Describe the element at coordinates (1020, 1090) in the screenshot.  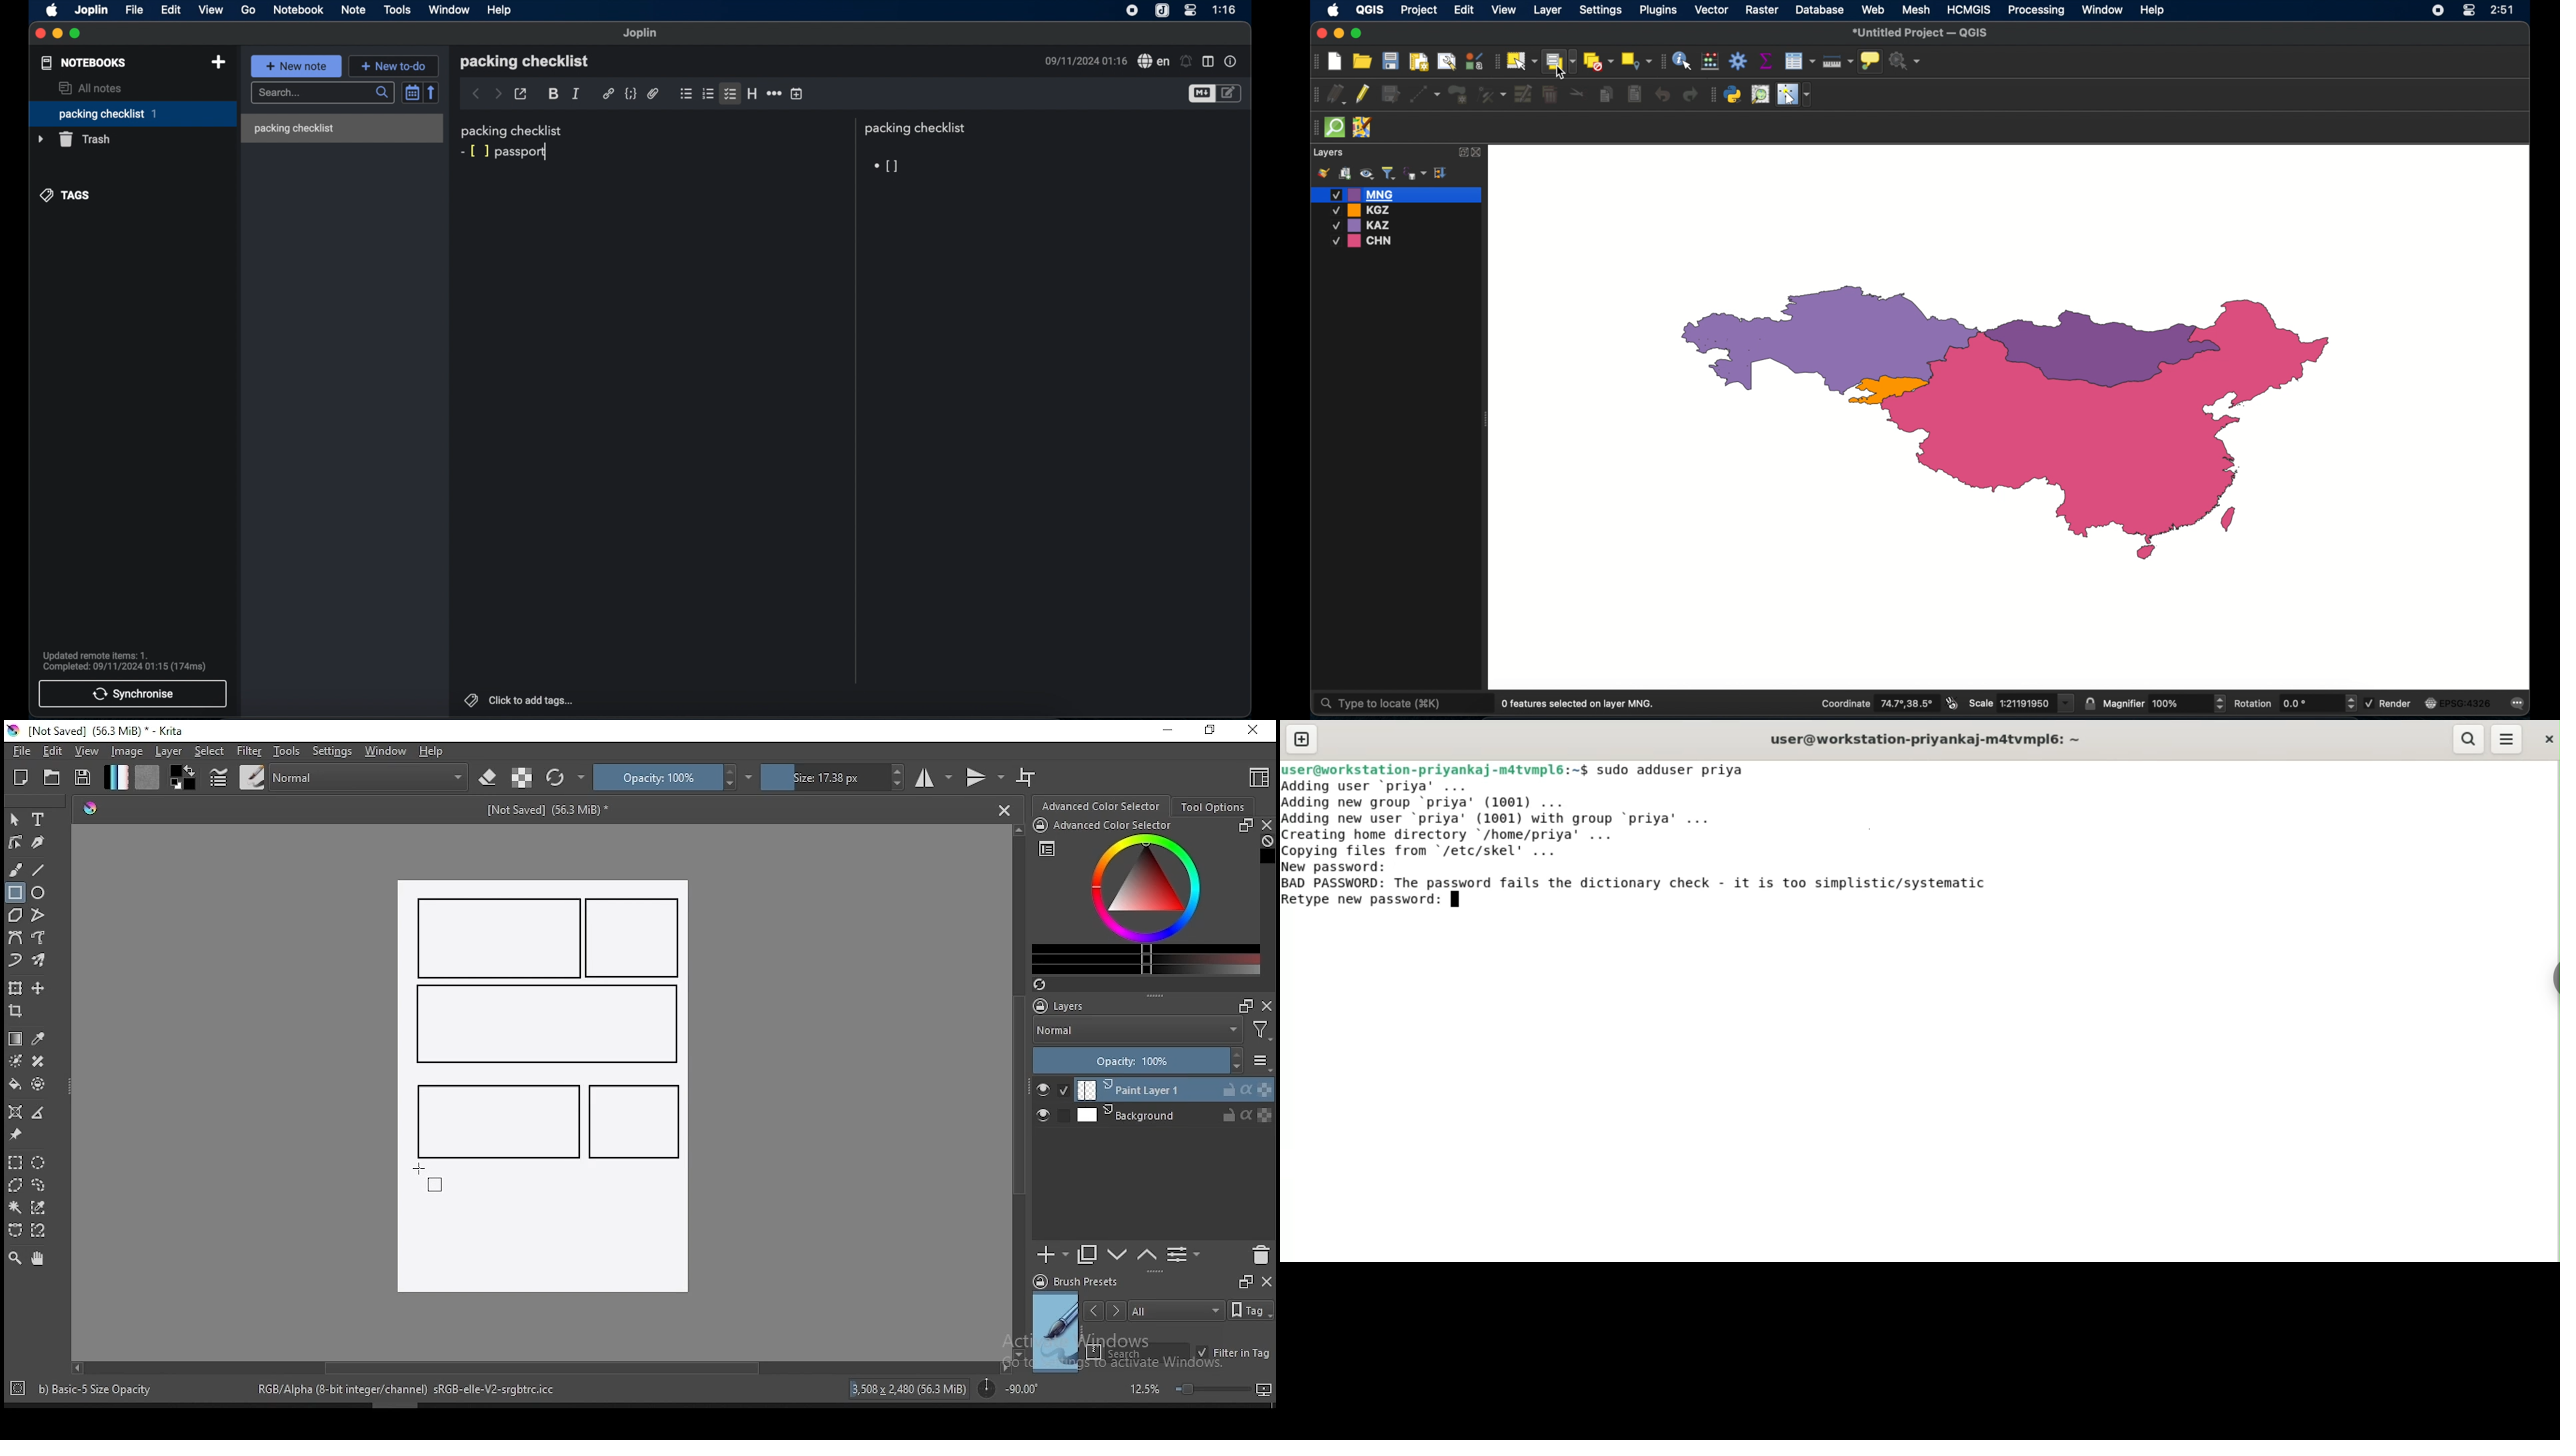
I see `scroll bar` at that location.